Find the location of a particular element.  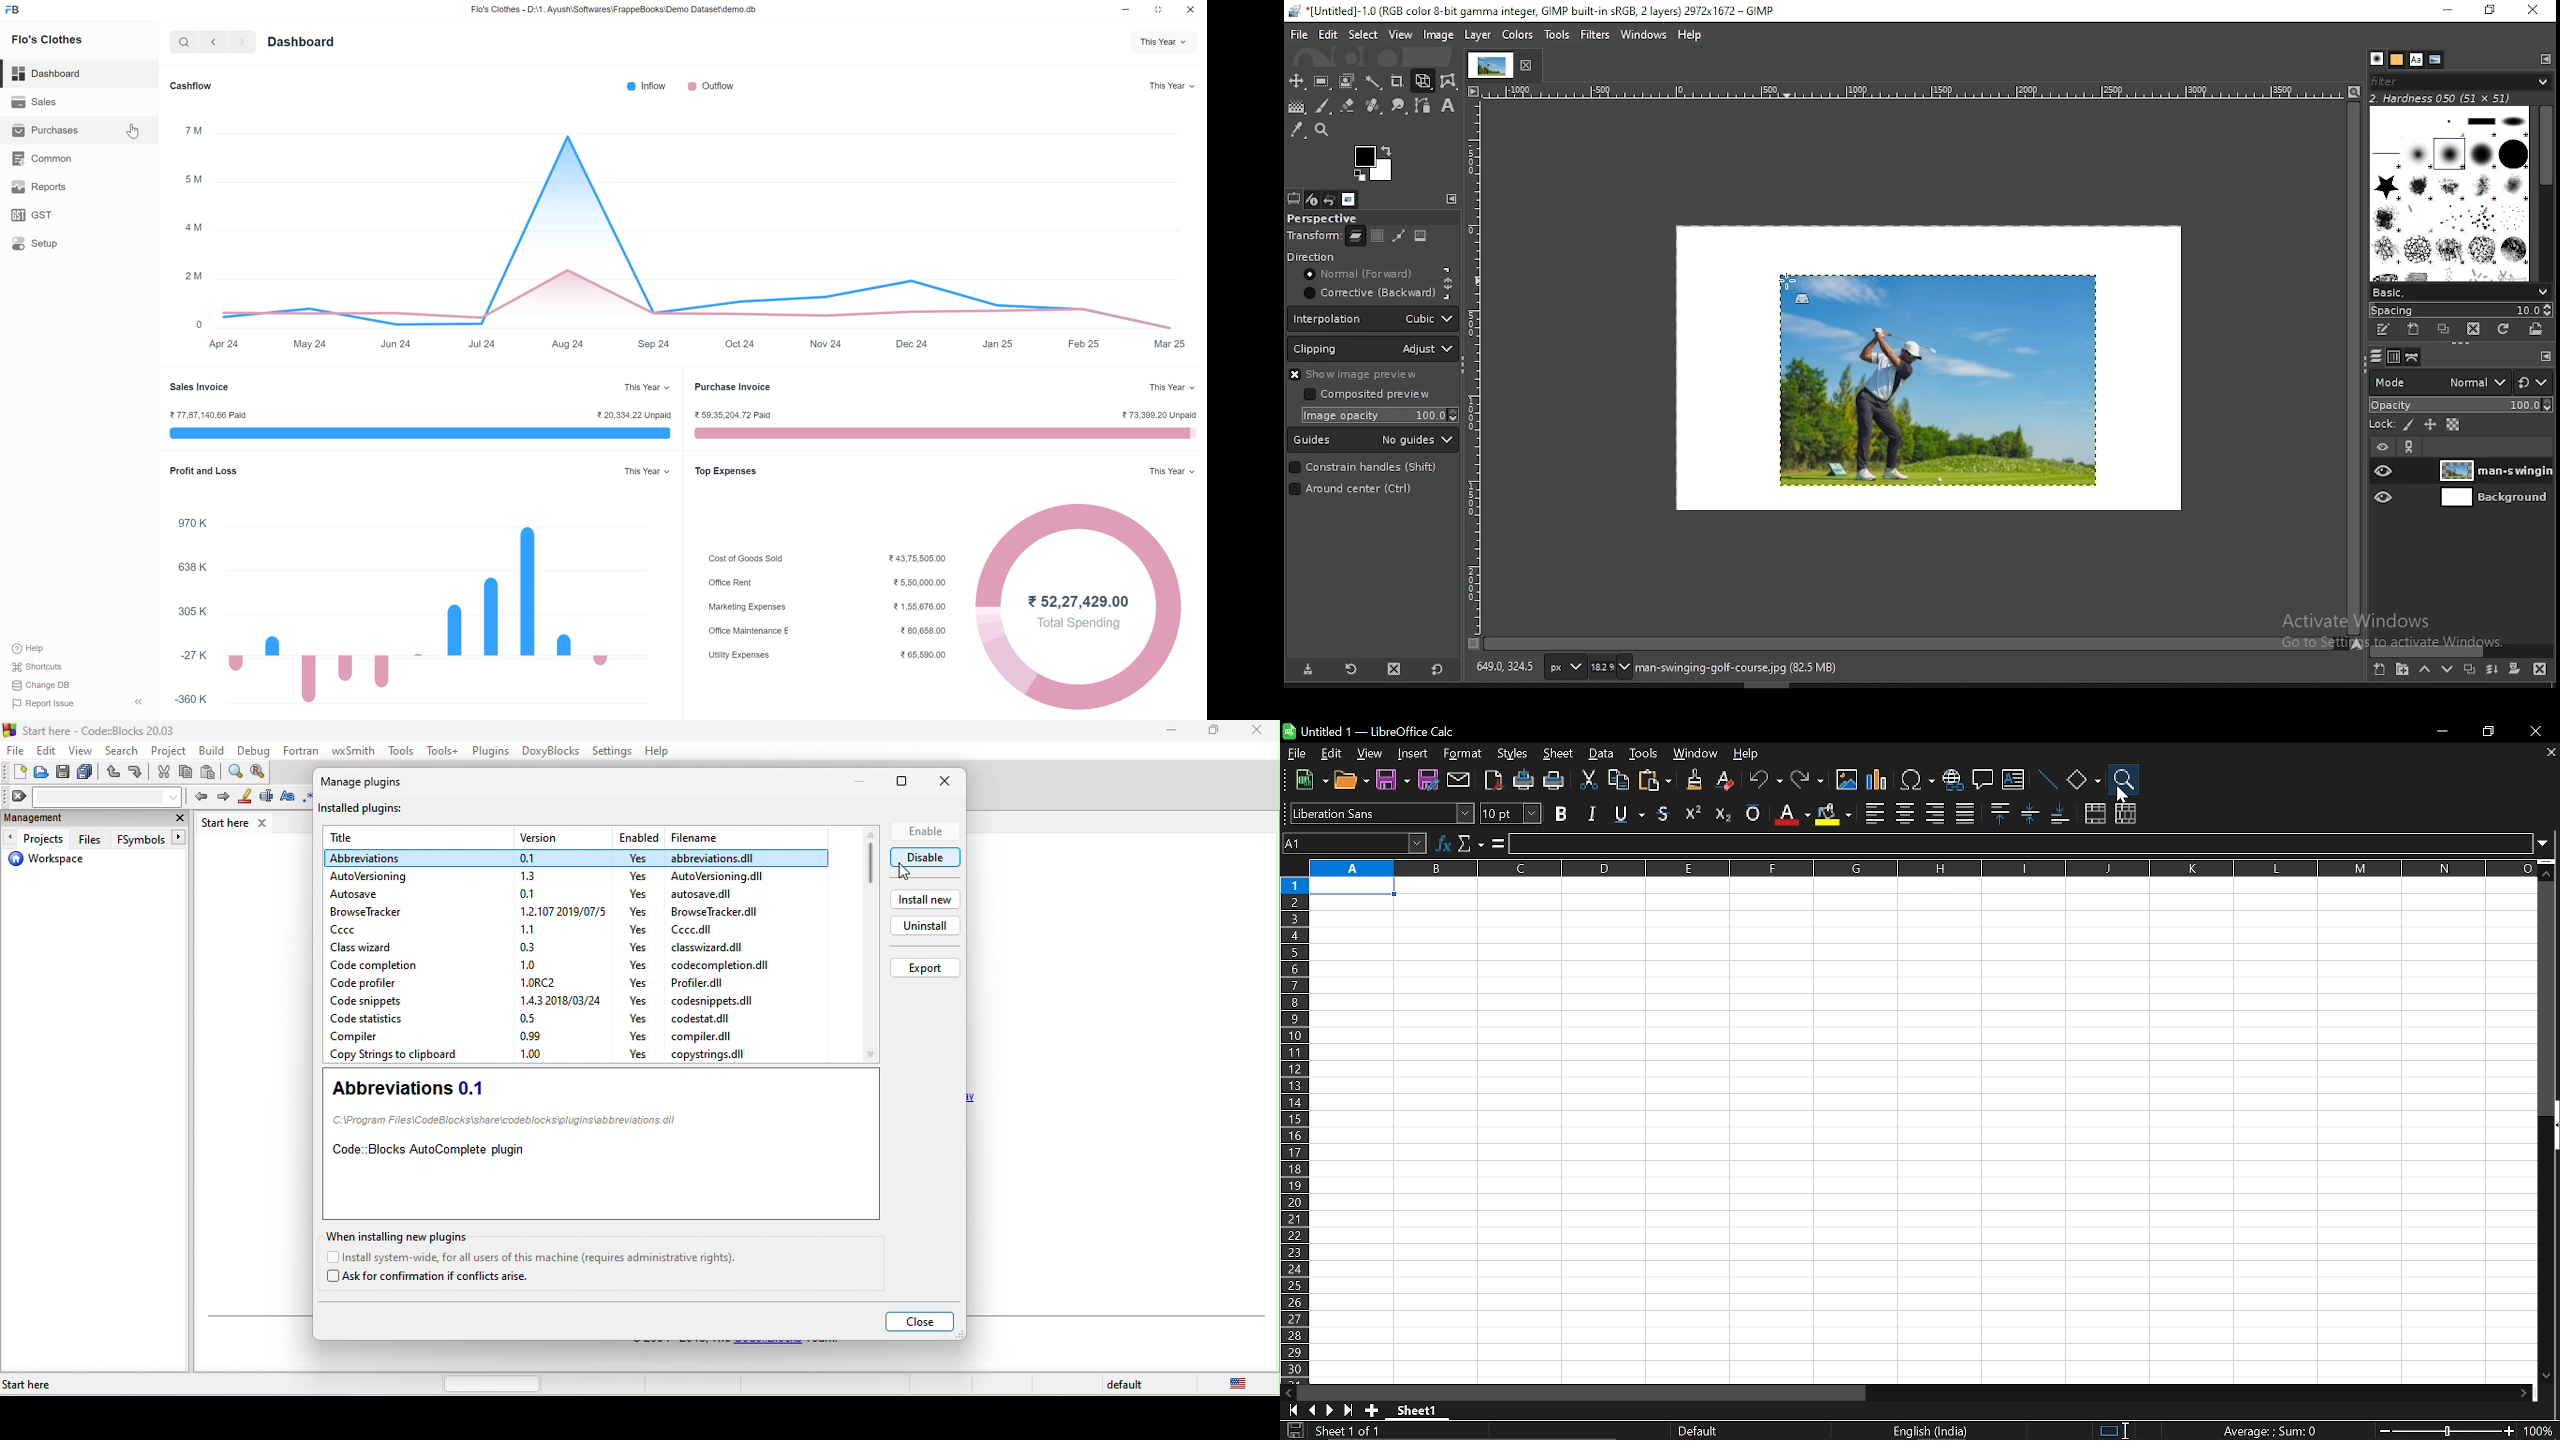

Shortcuts is located at coordinates (39, 668).